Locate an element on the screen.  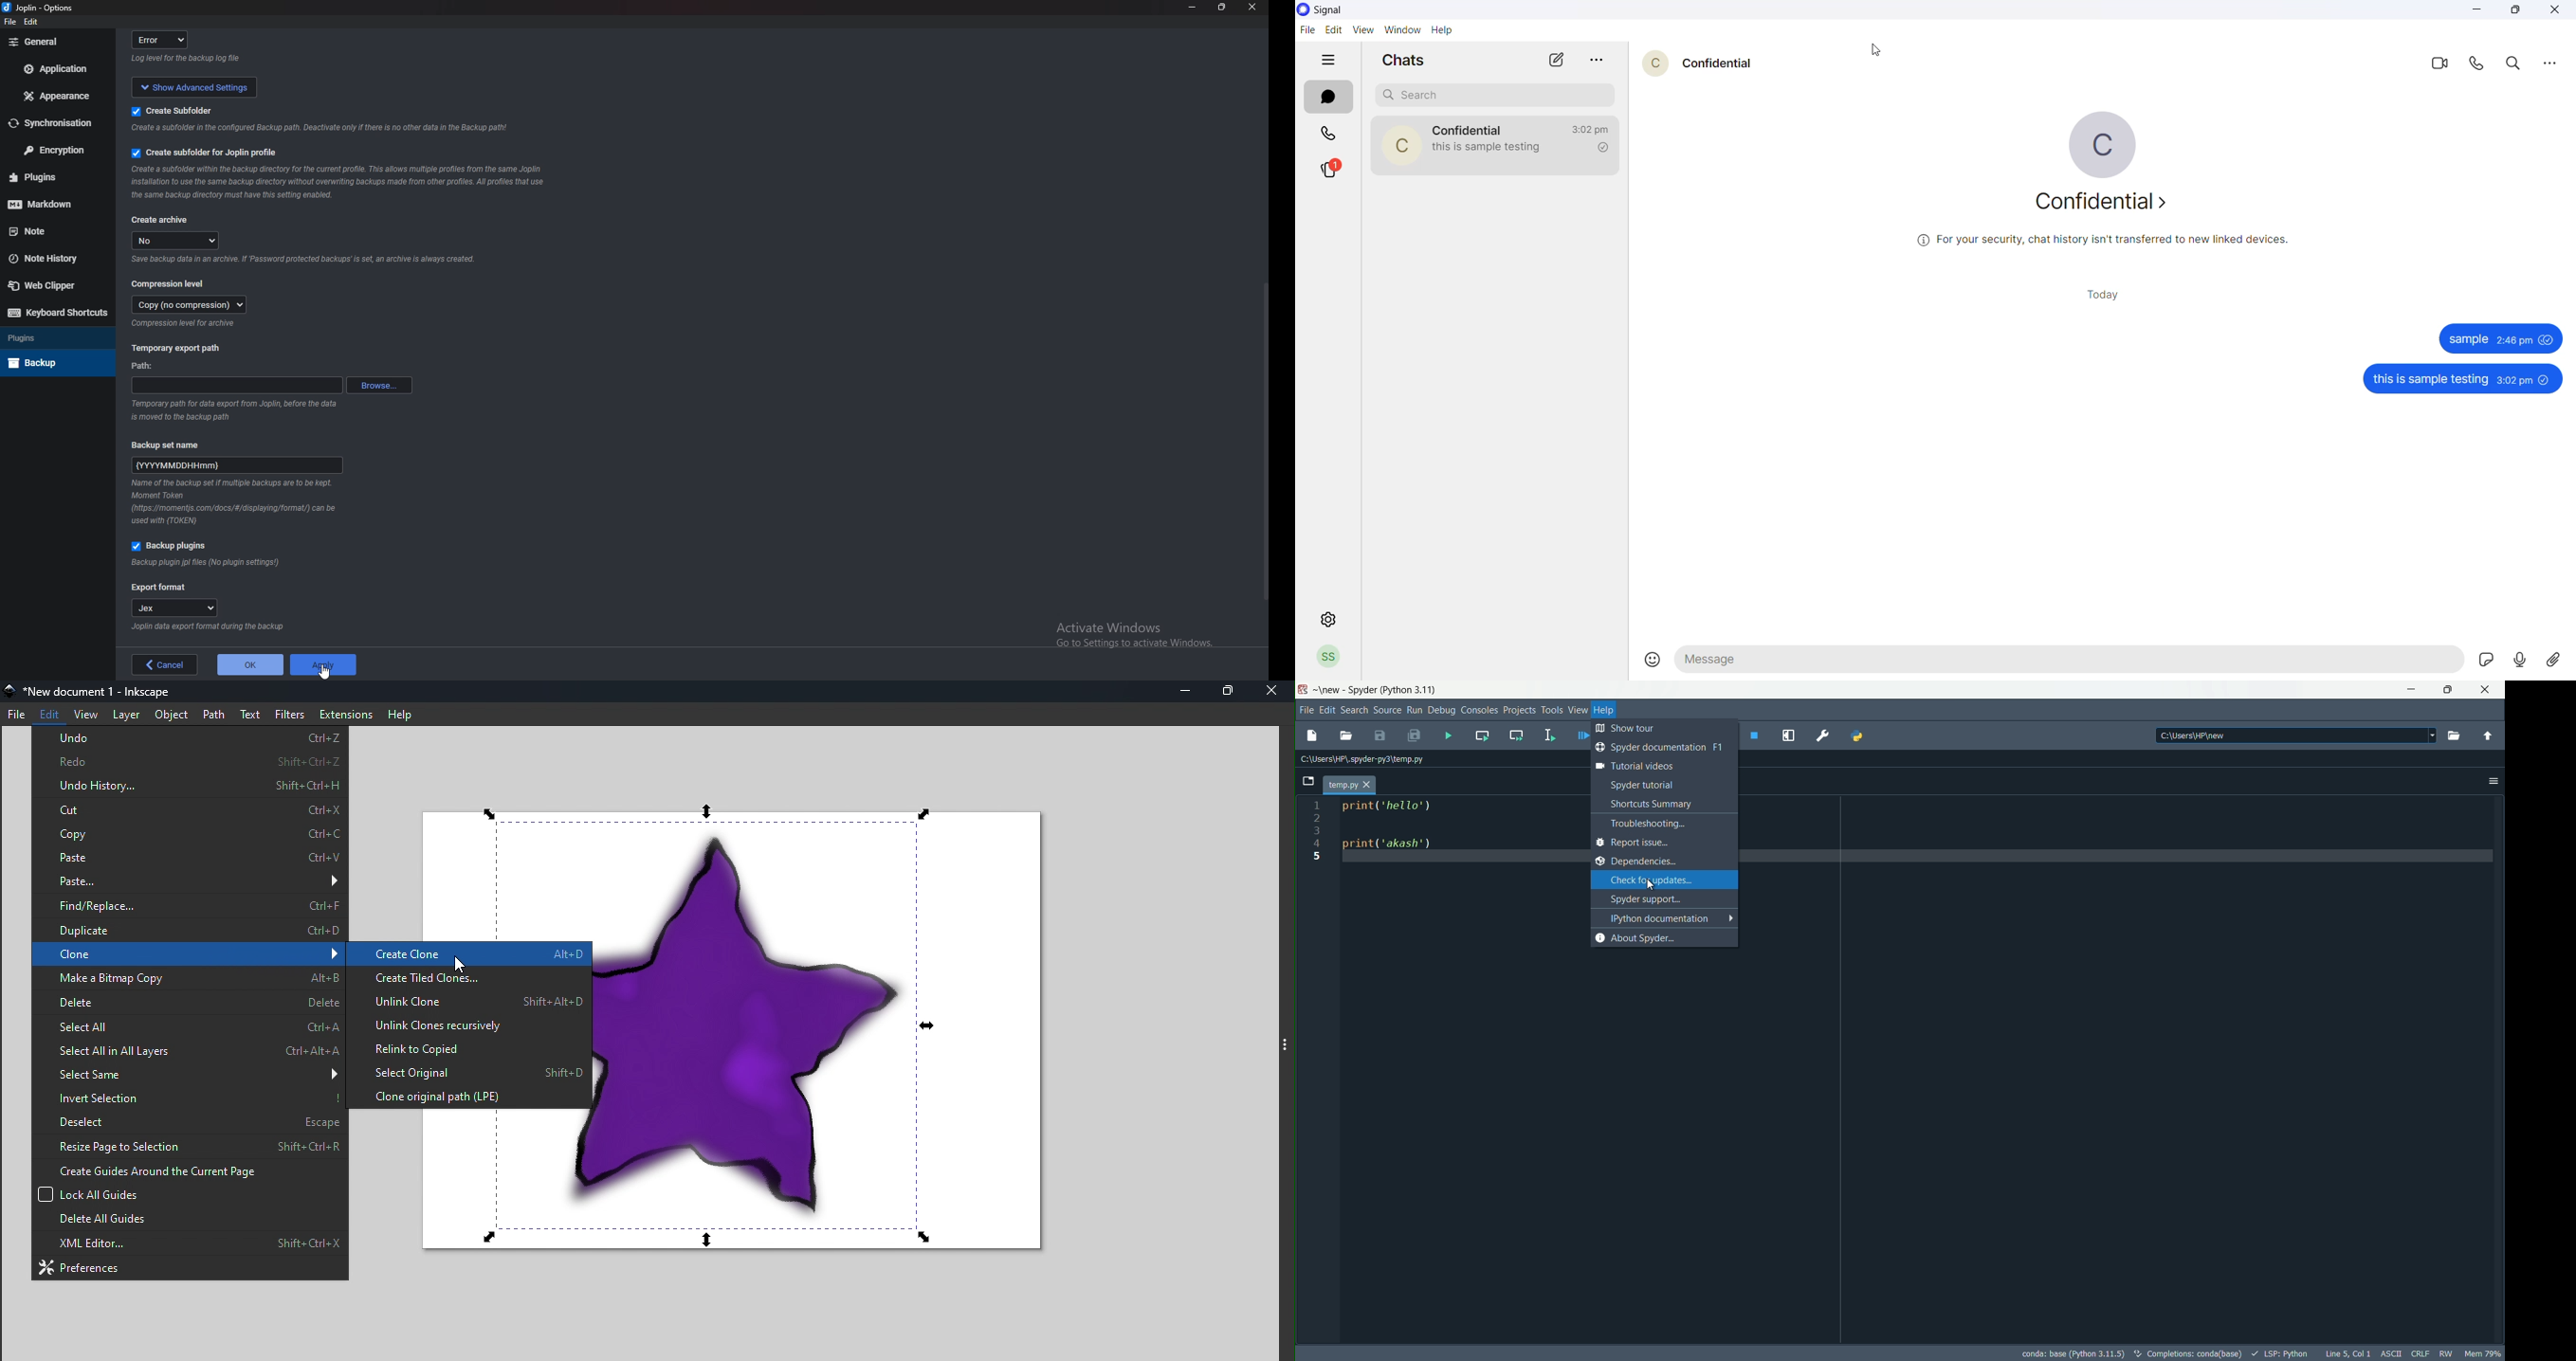
cursoe position is located at coordinates (2346, 1353).